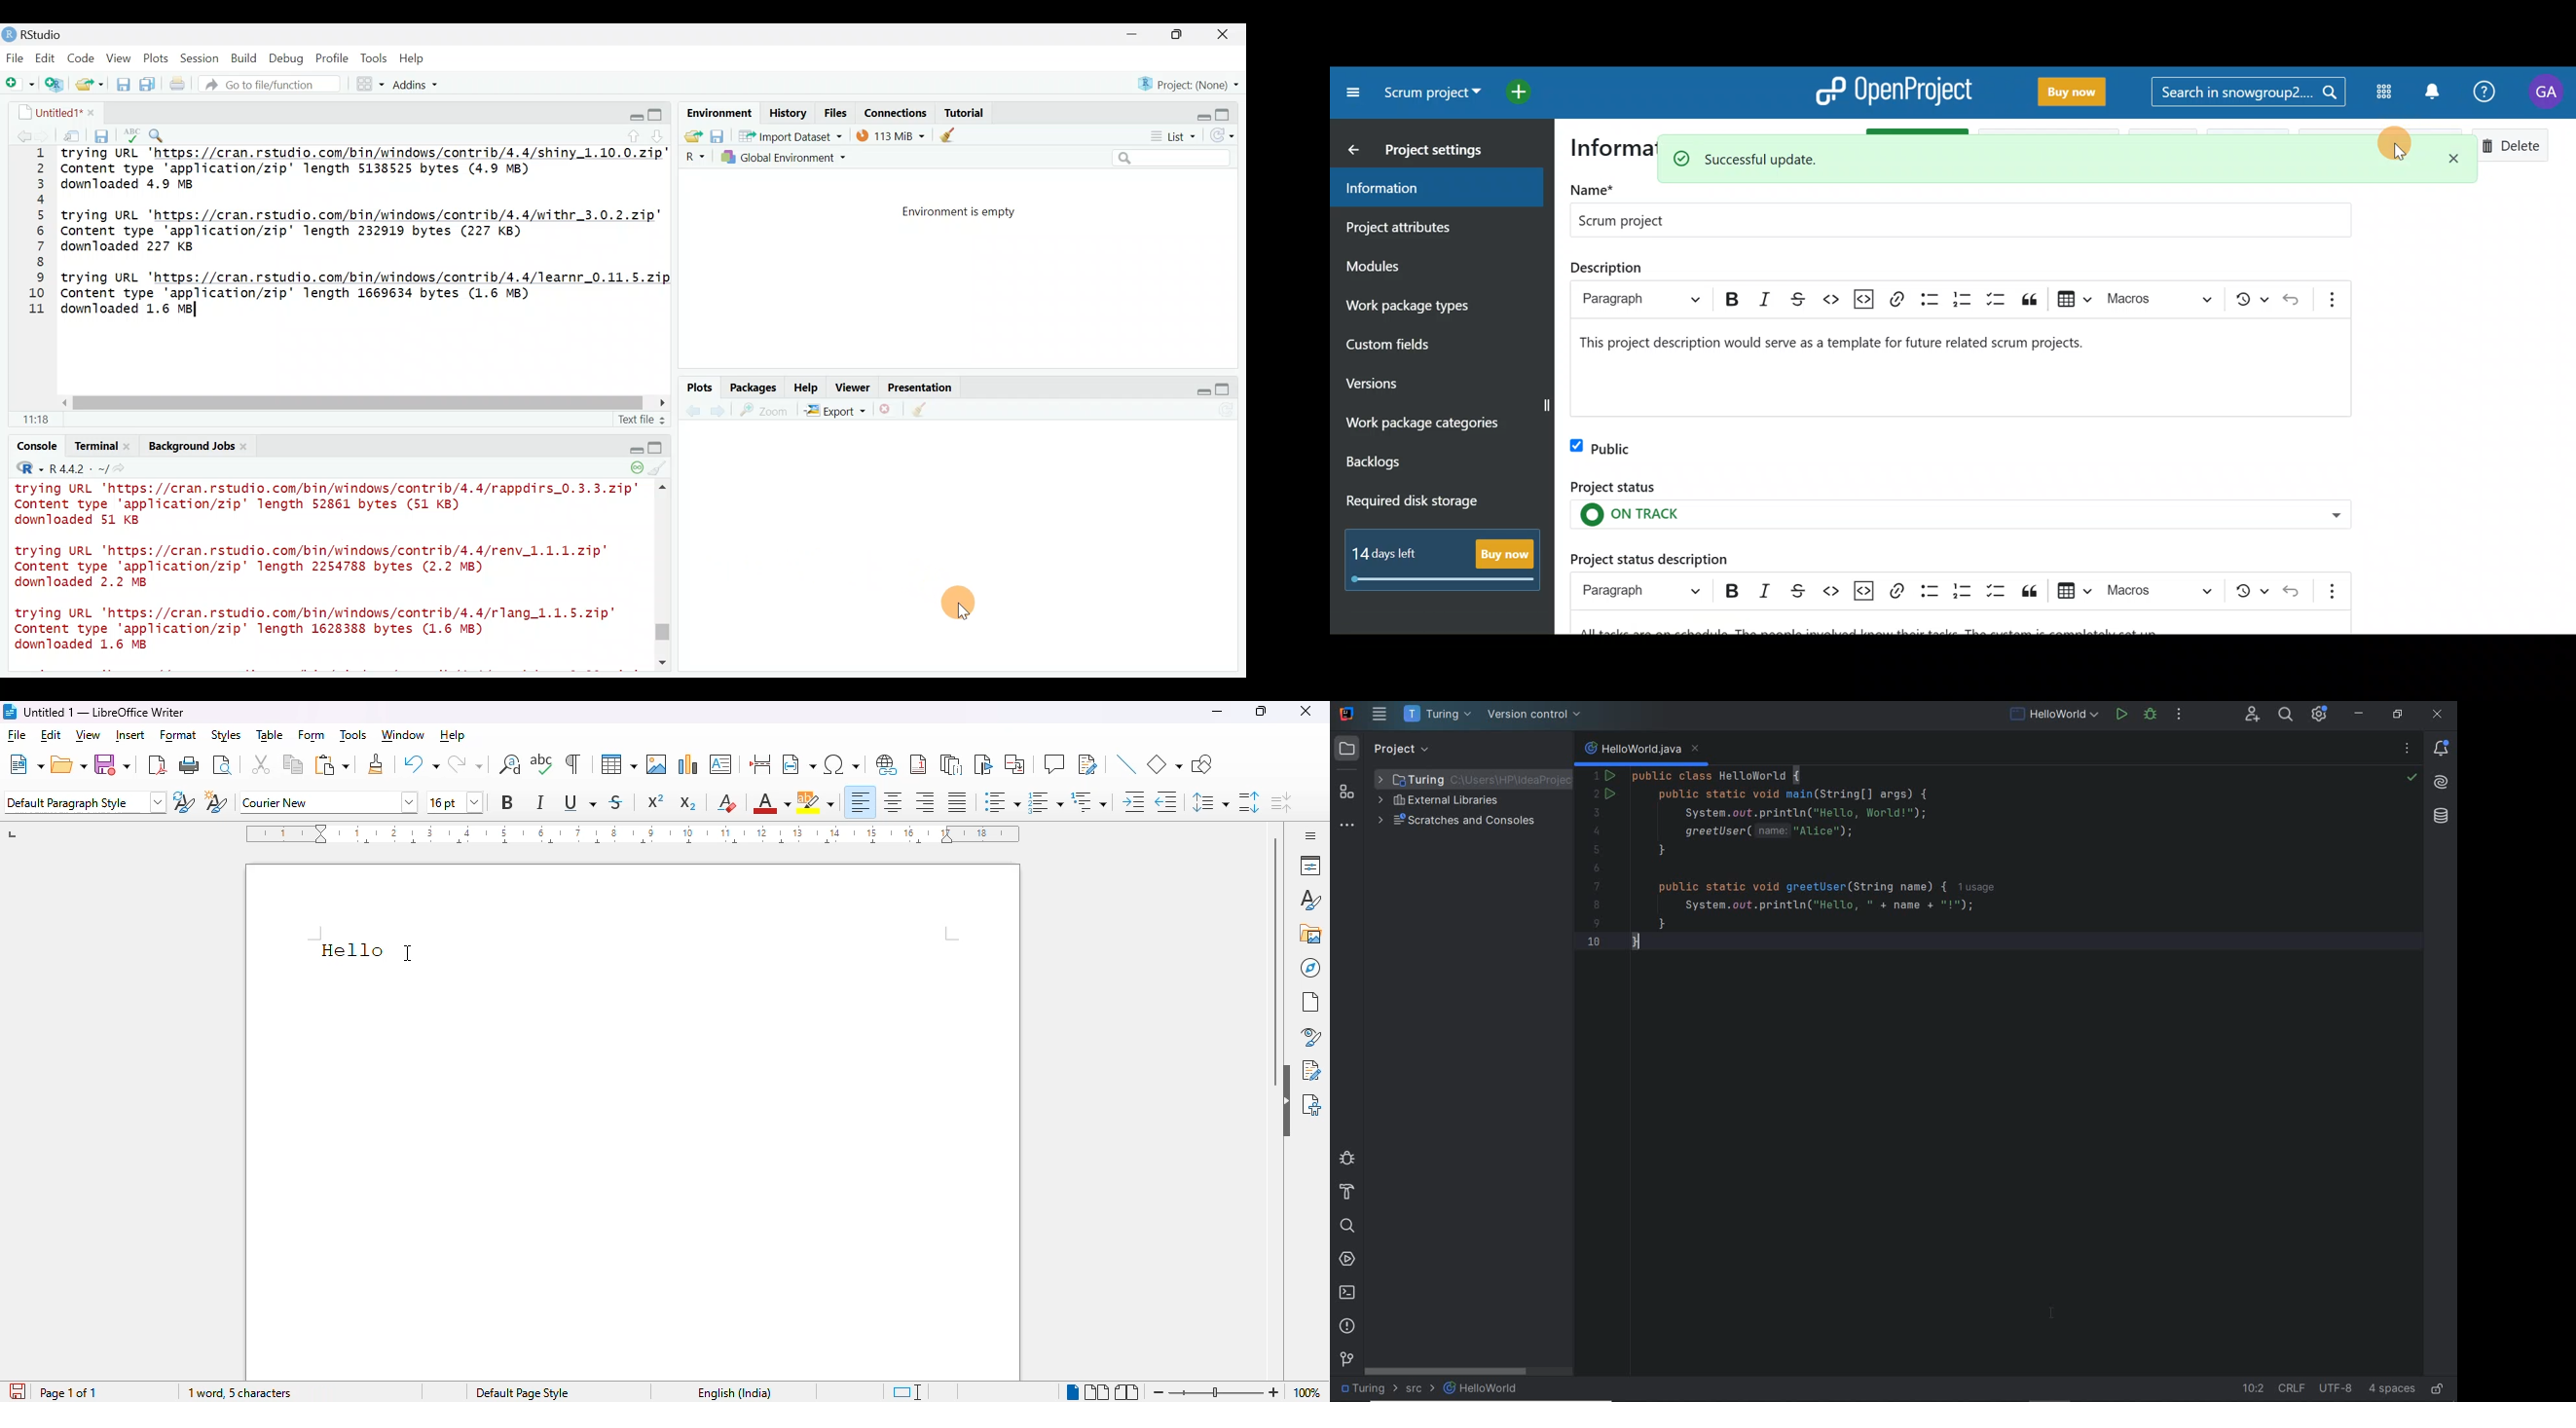  Describe the element at coordinates (52, 735) in the screenshot. I see `edit` at that location.